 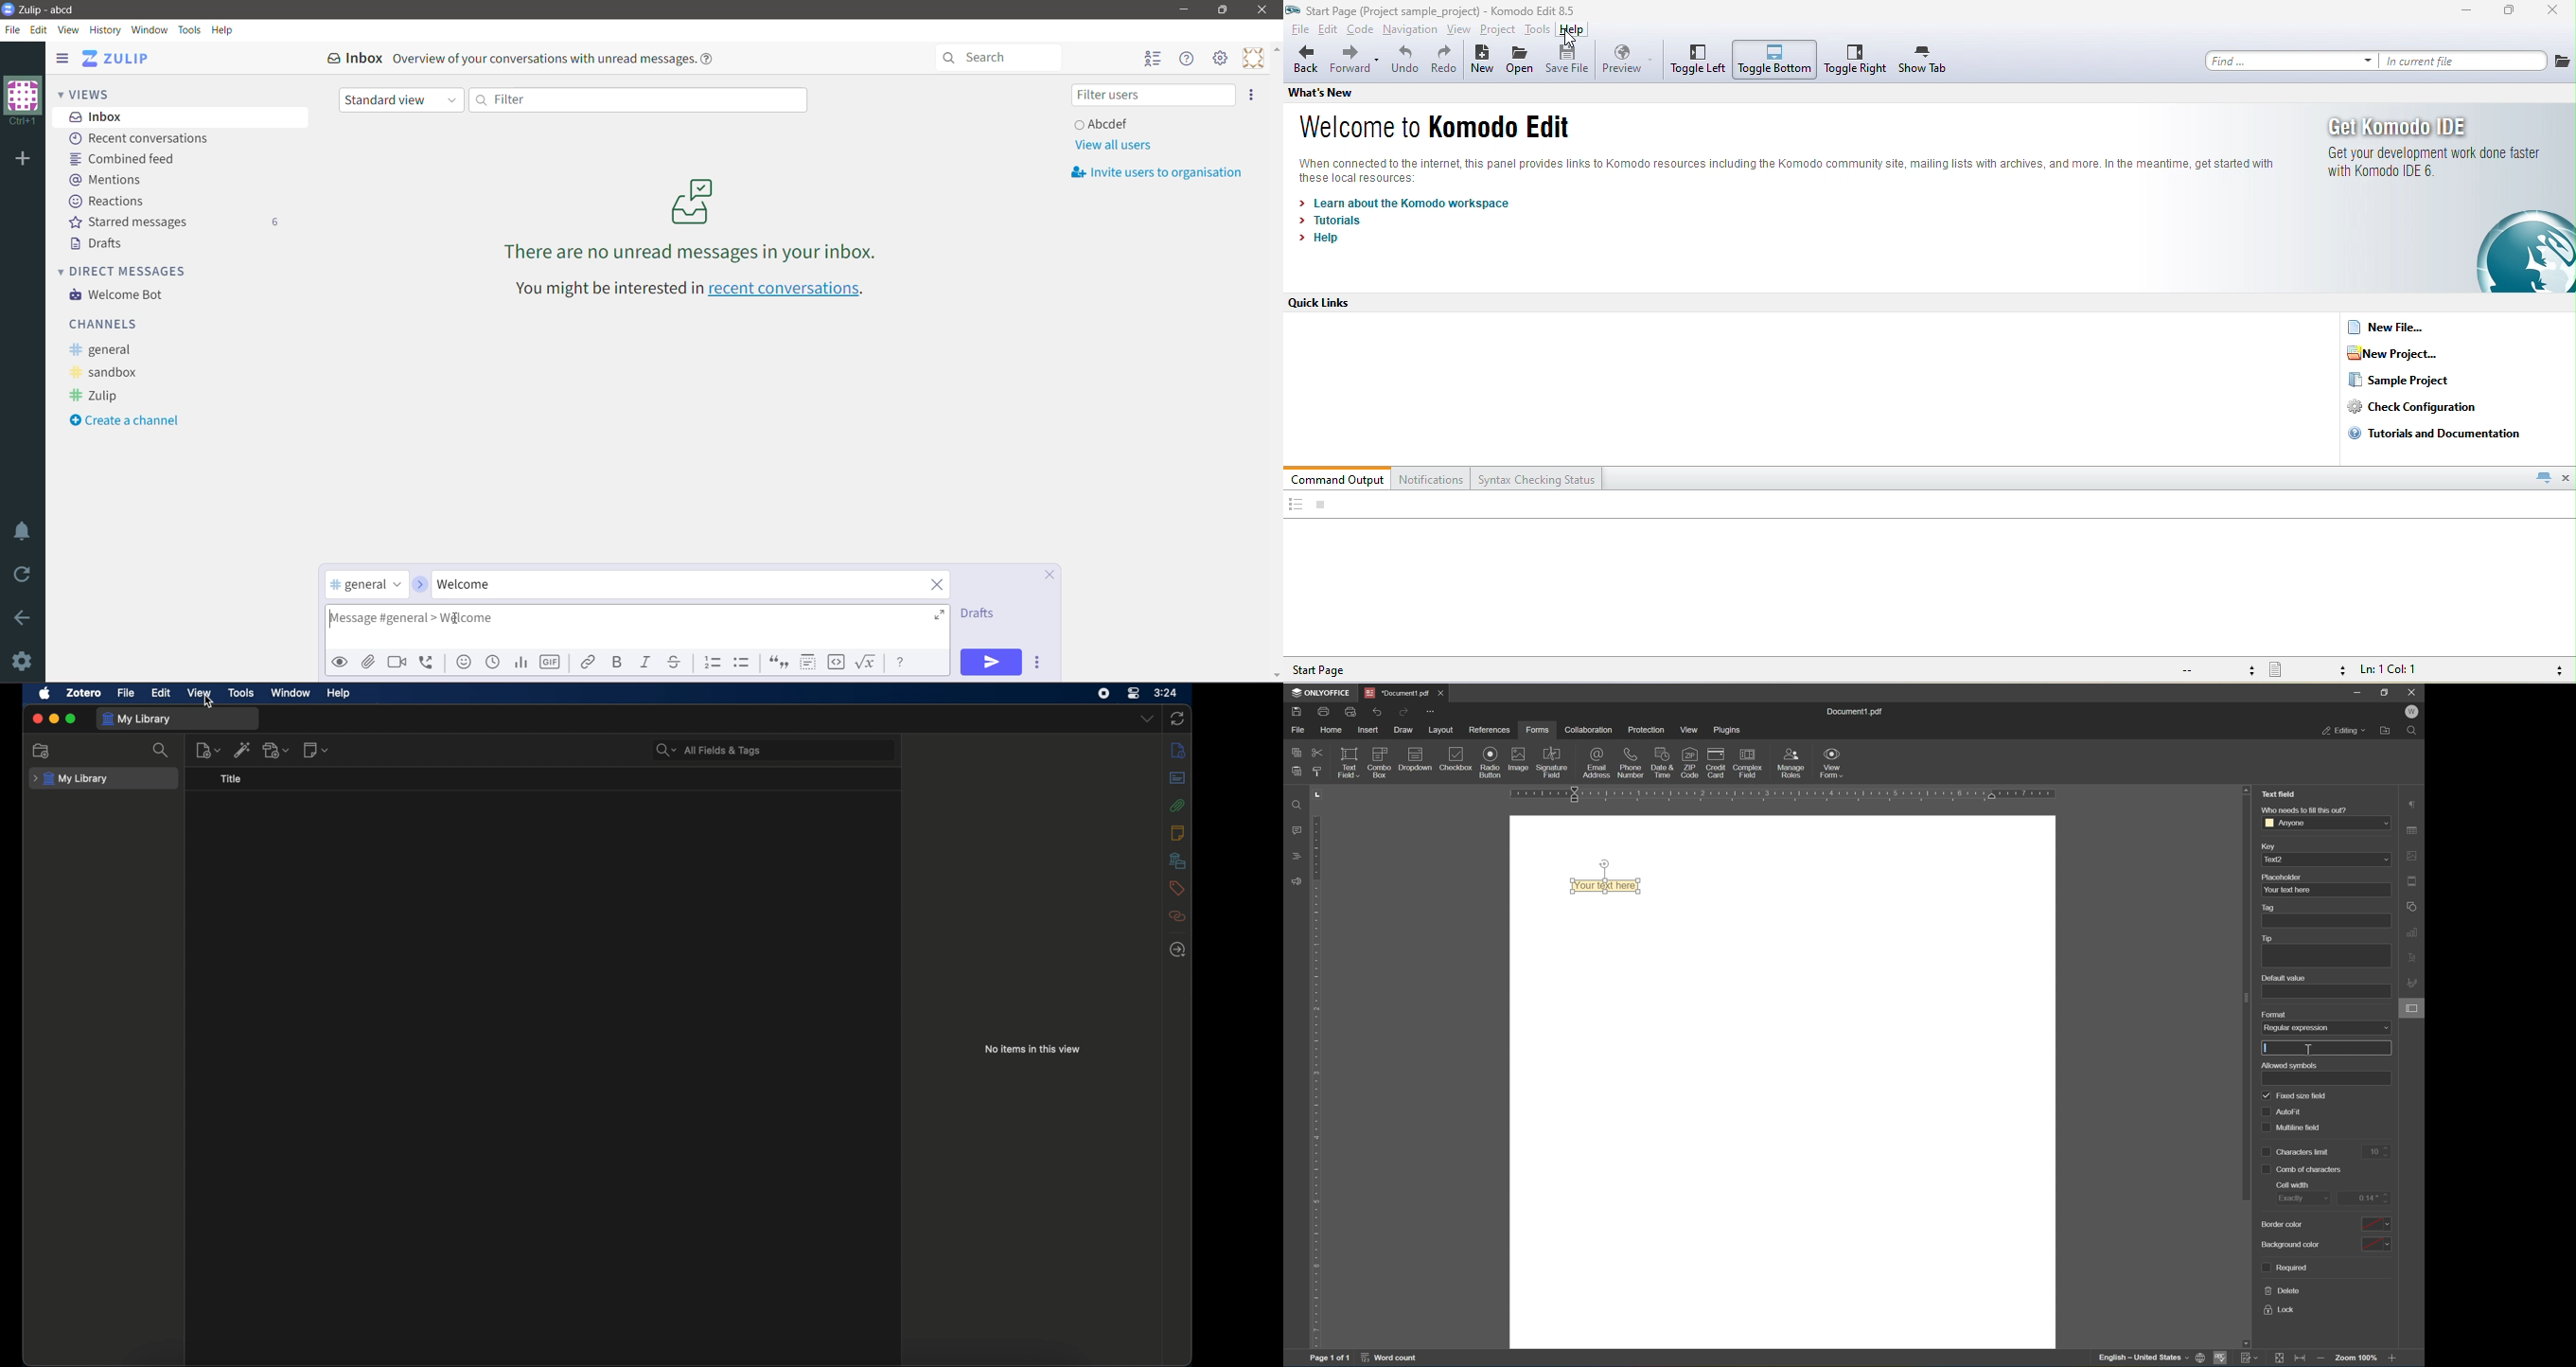 I want to click on dropdown, so click(x=1148, y=719).